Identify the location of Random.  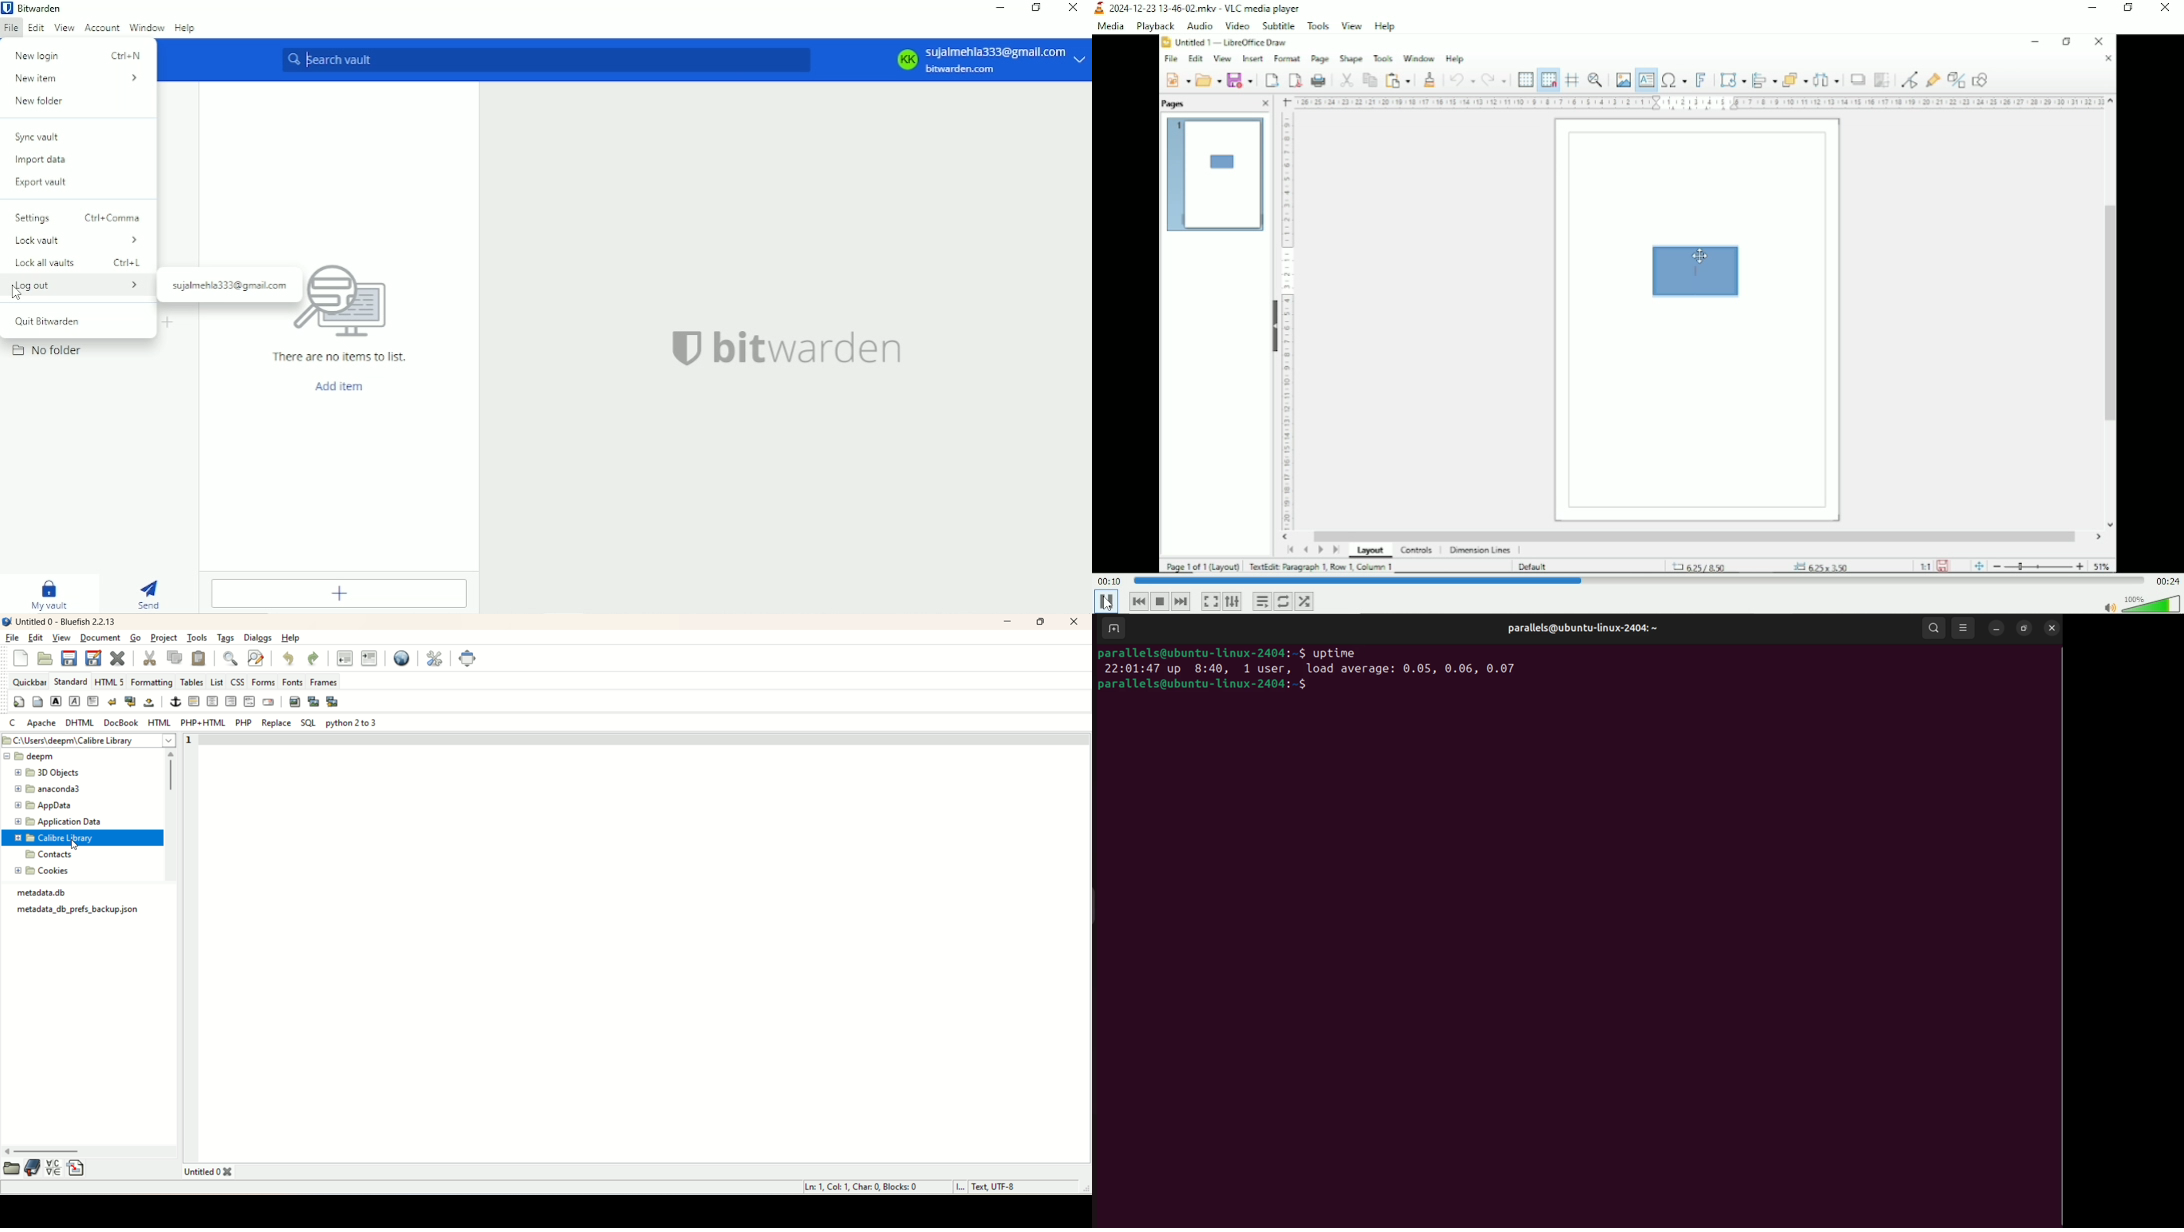
(1305, 601).